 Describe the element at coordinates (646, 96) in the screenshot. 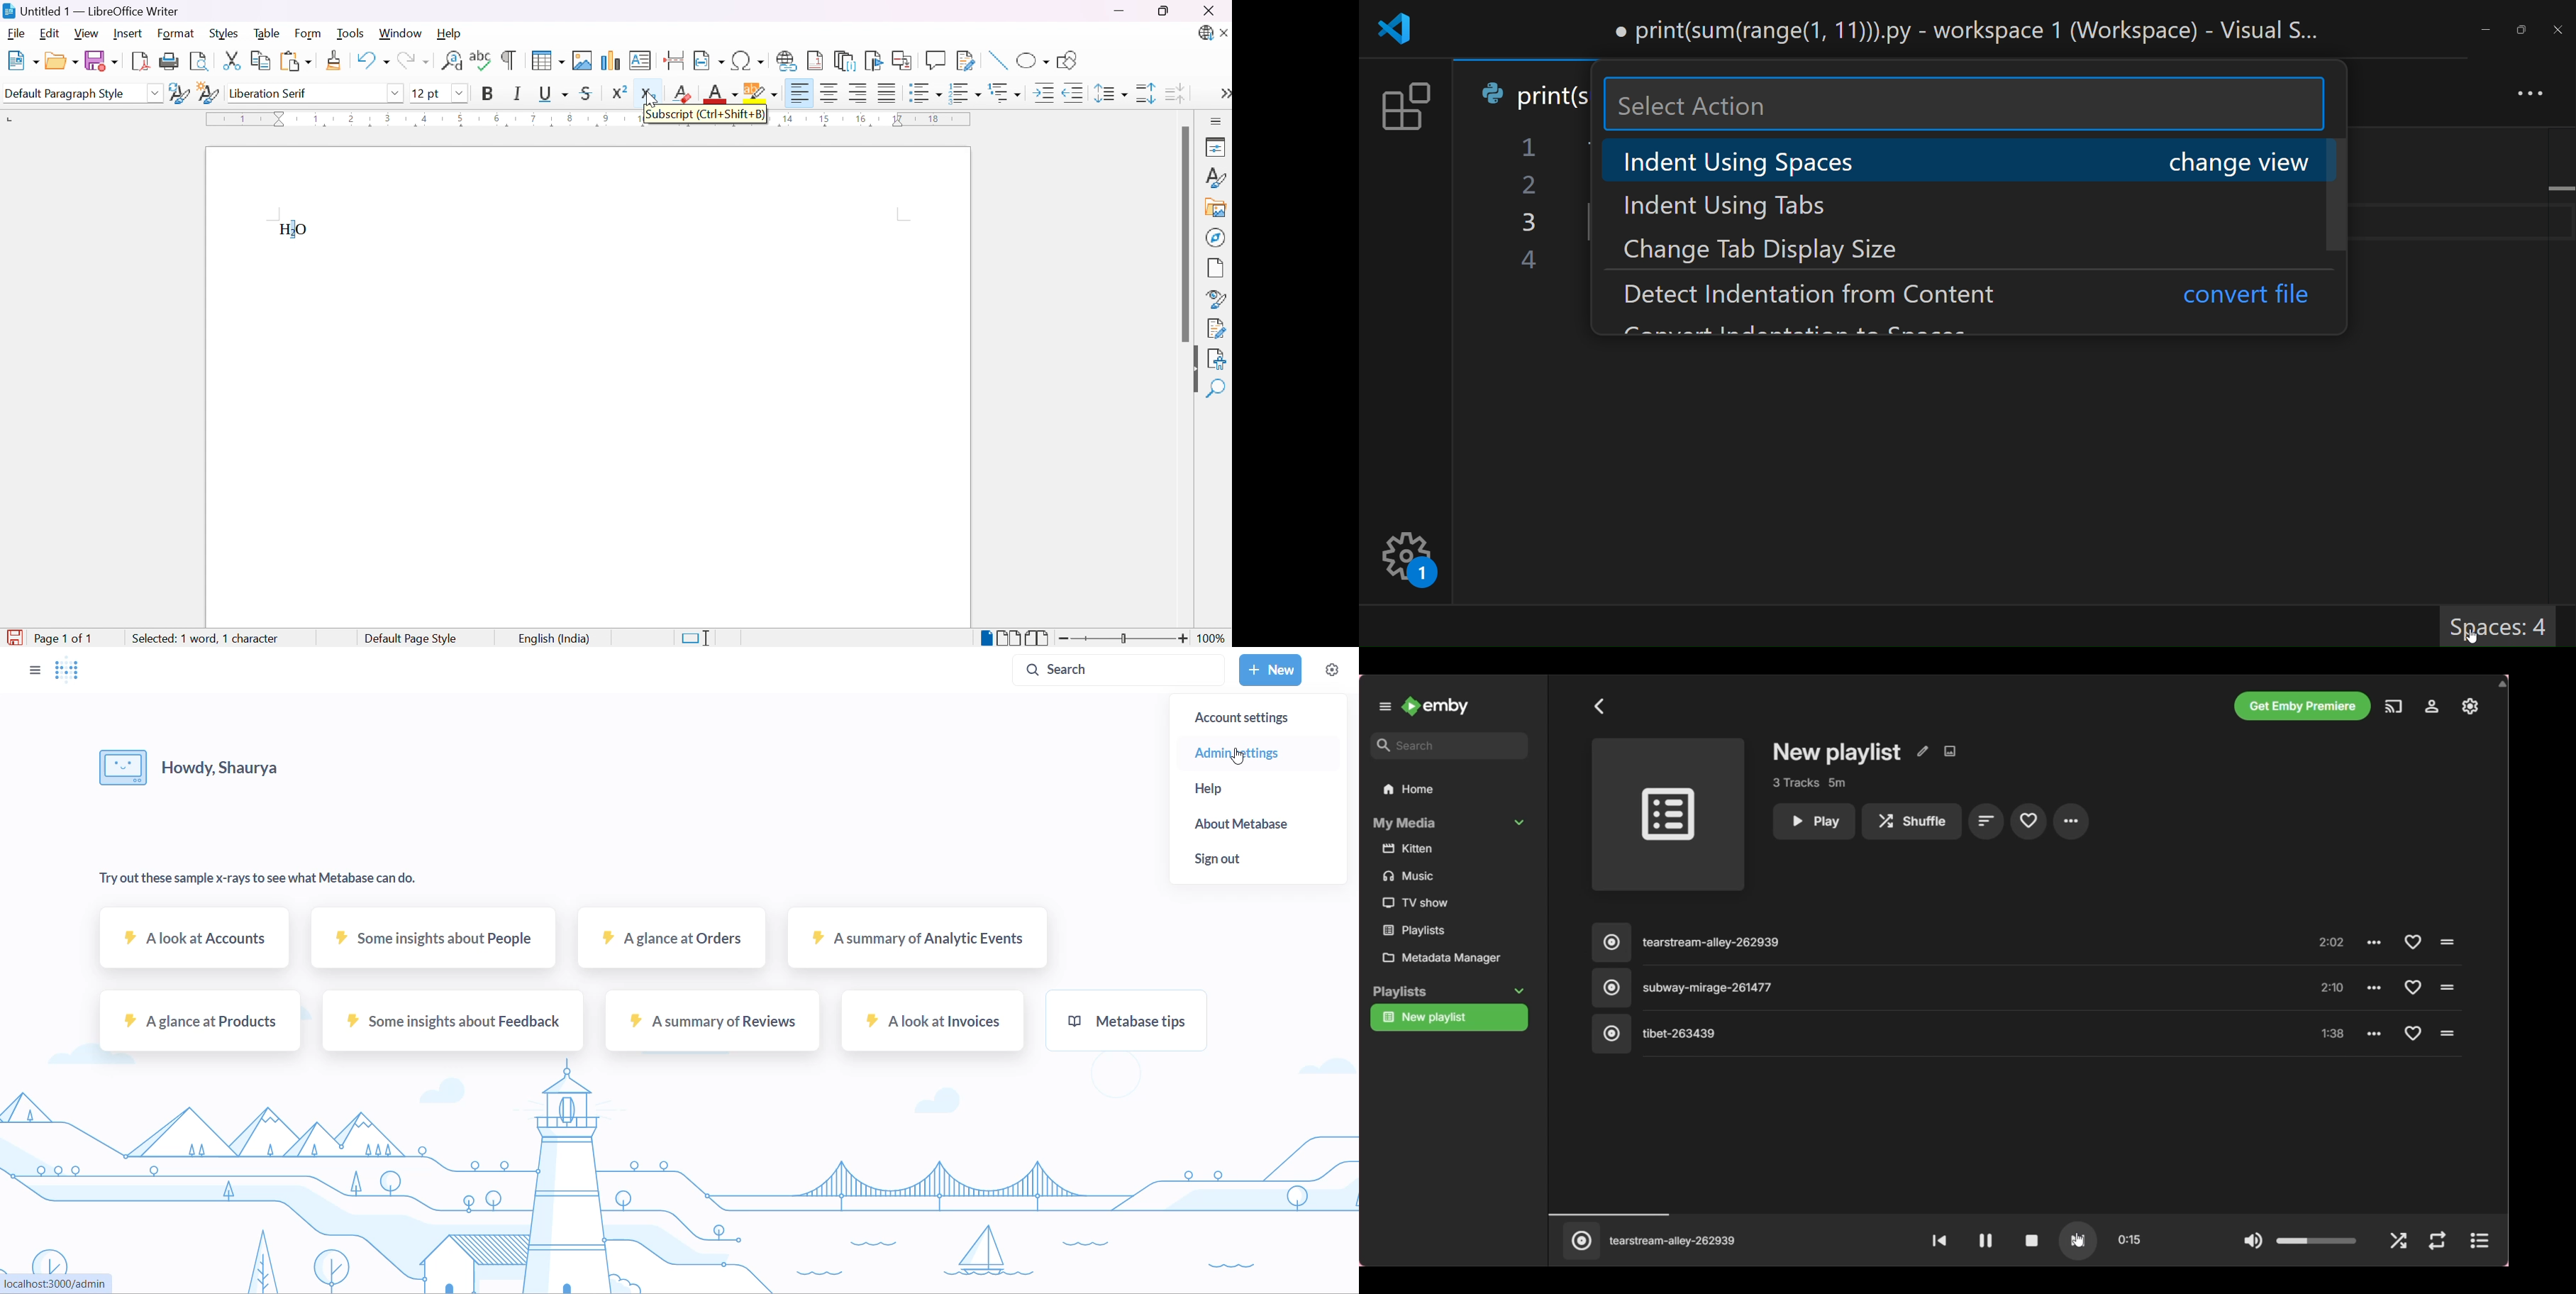

I see `Cursor` at that location.